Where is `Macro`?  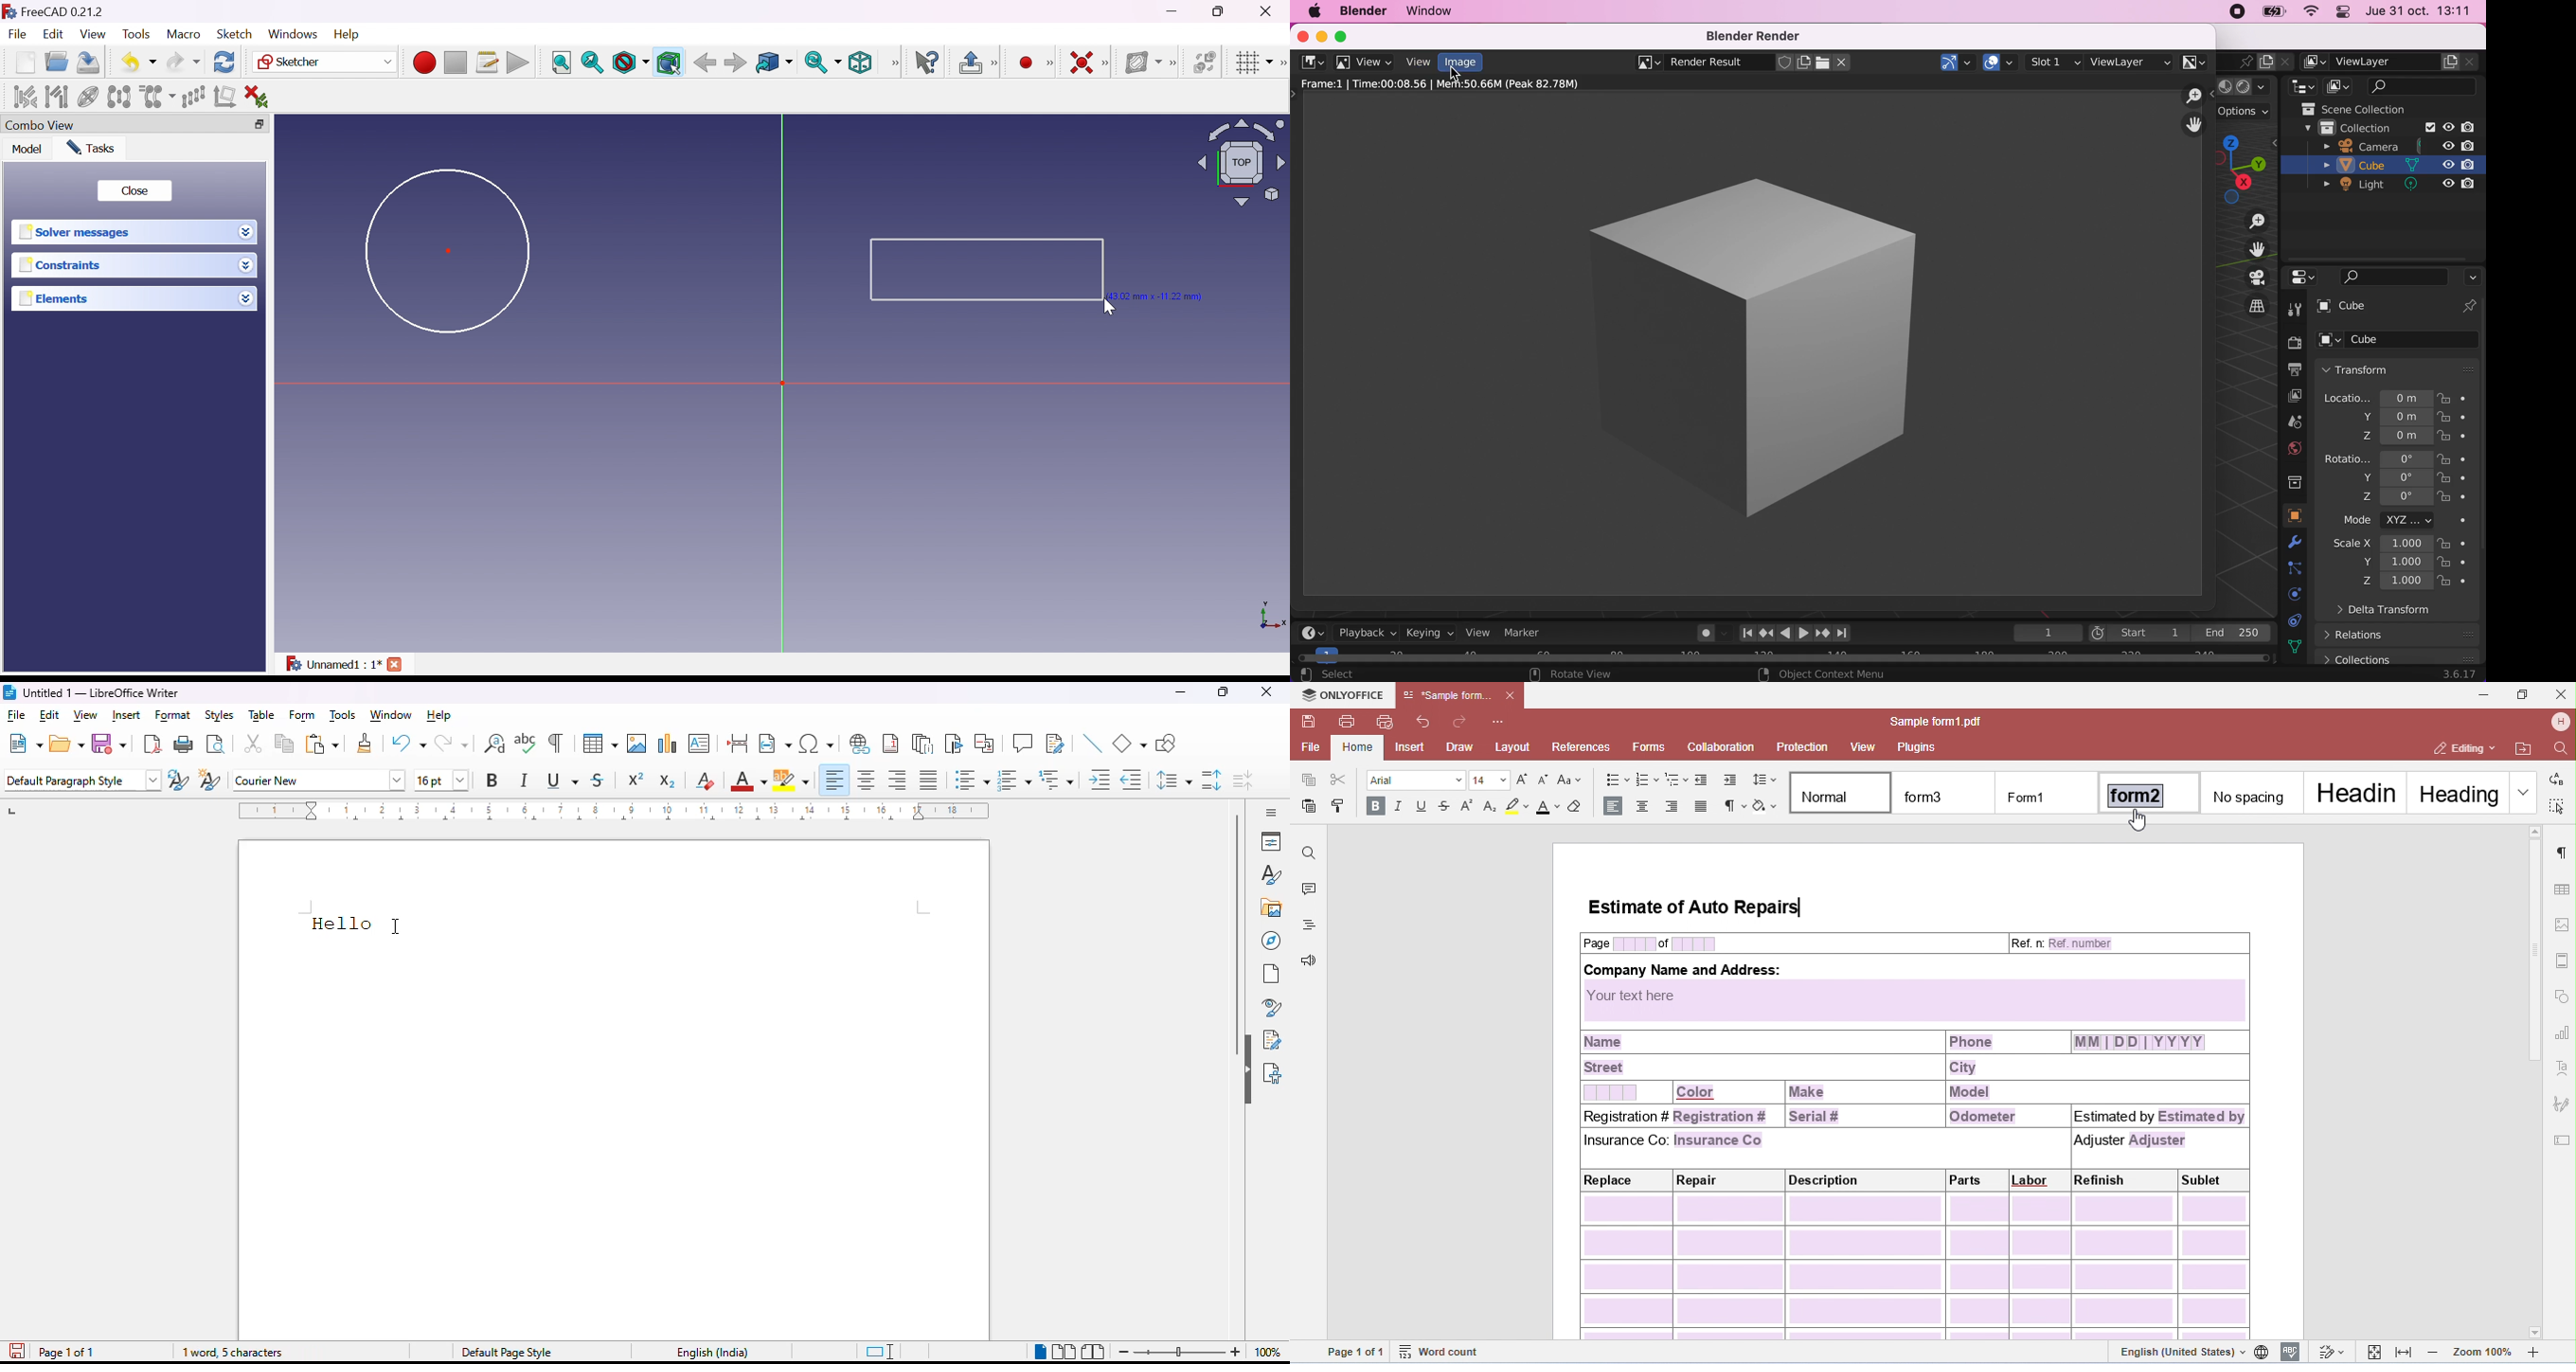 Macro is located at coordinates (184, 34).